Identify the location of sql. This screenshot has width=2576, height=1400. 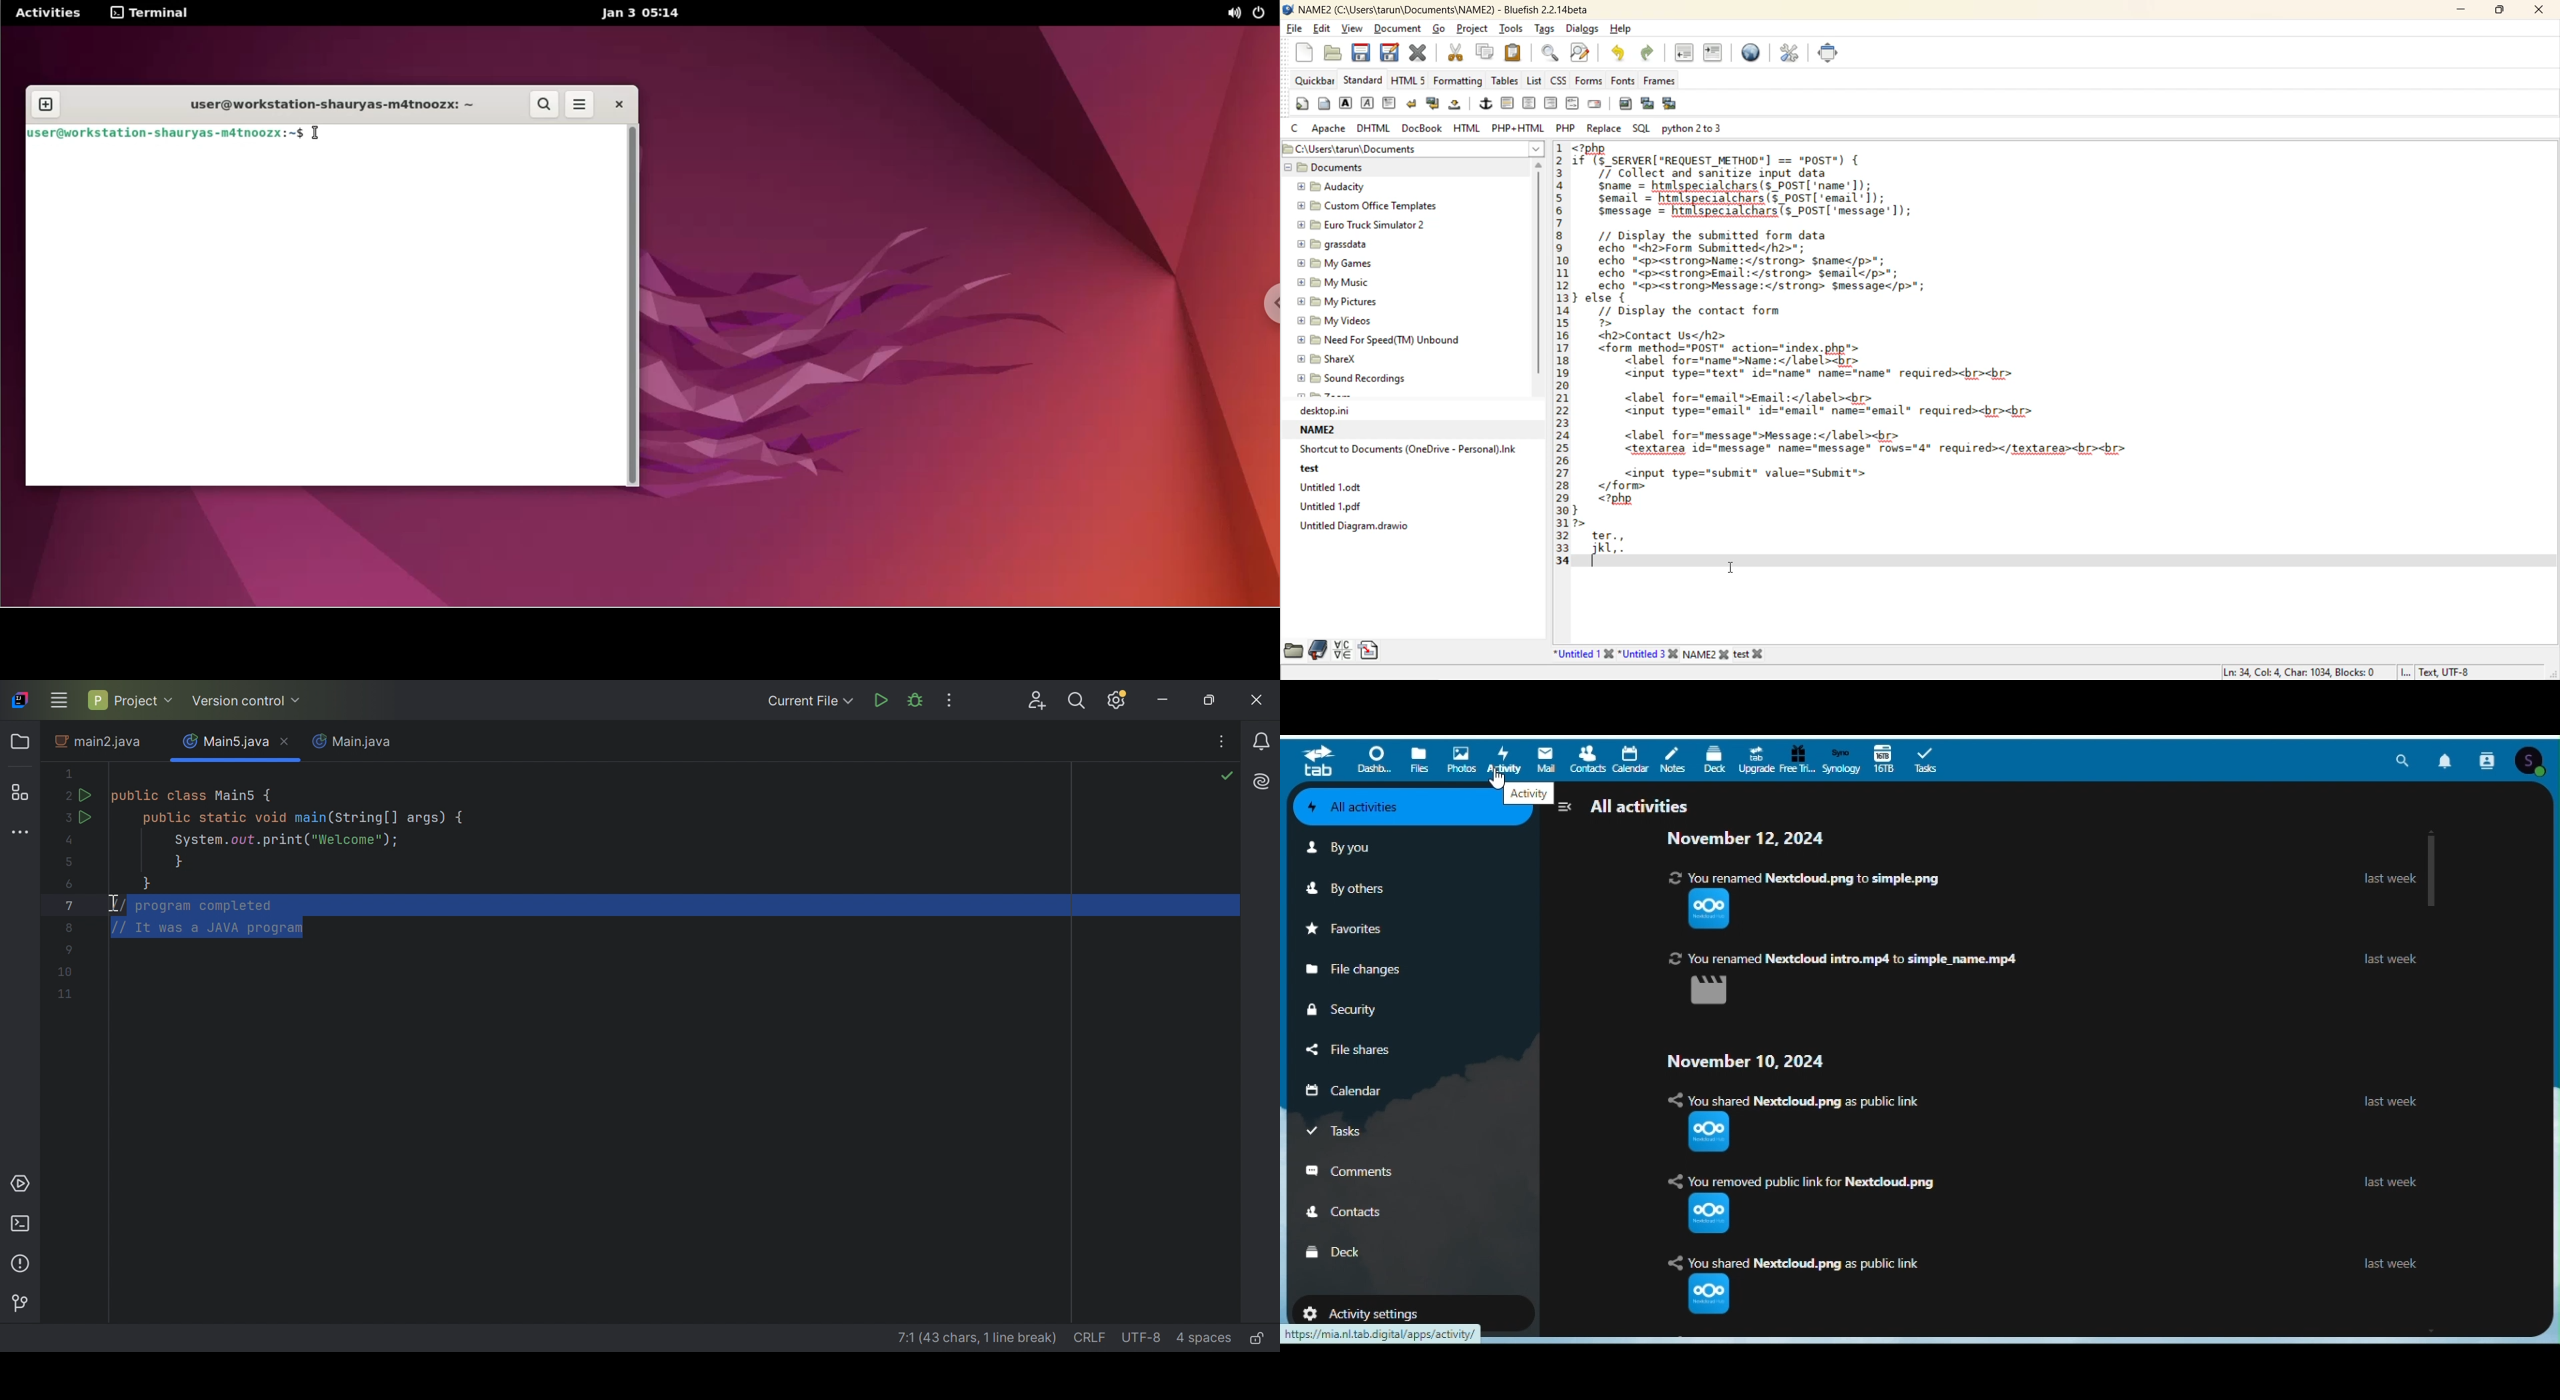
(1641, 125).